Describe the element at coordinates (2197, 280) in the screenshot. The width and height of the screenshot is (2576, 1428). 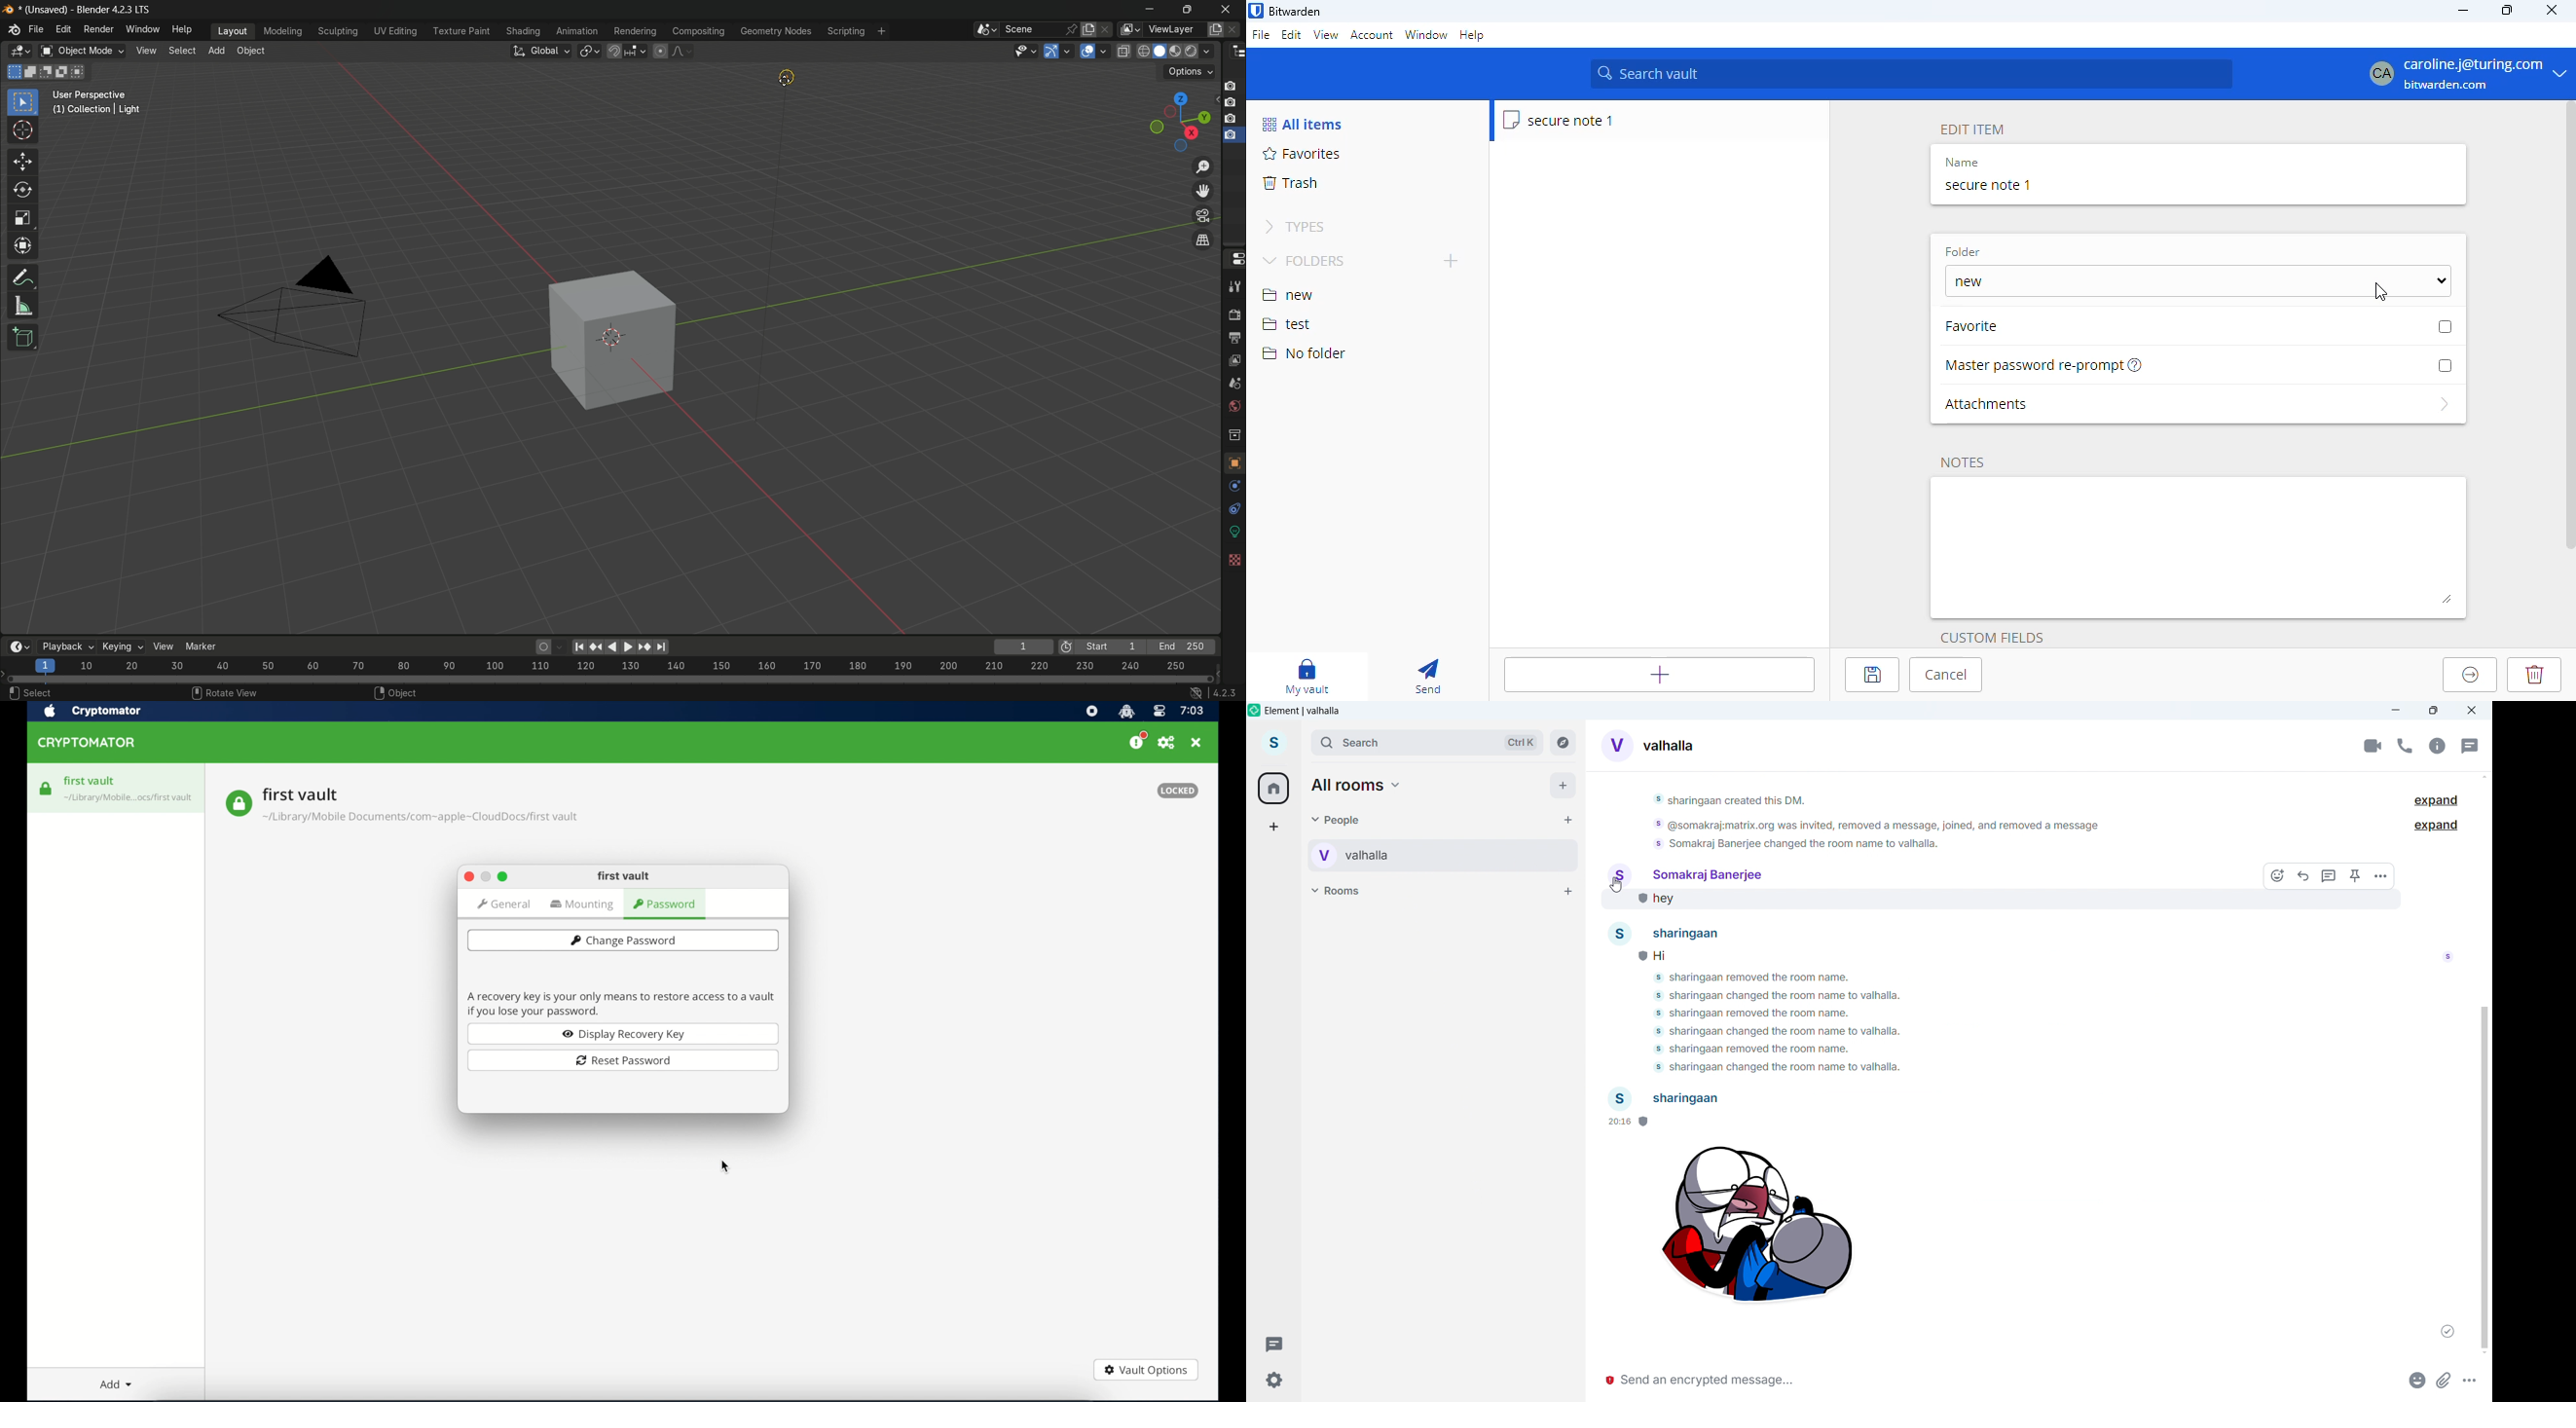
I see `new` at that location.